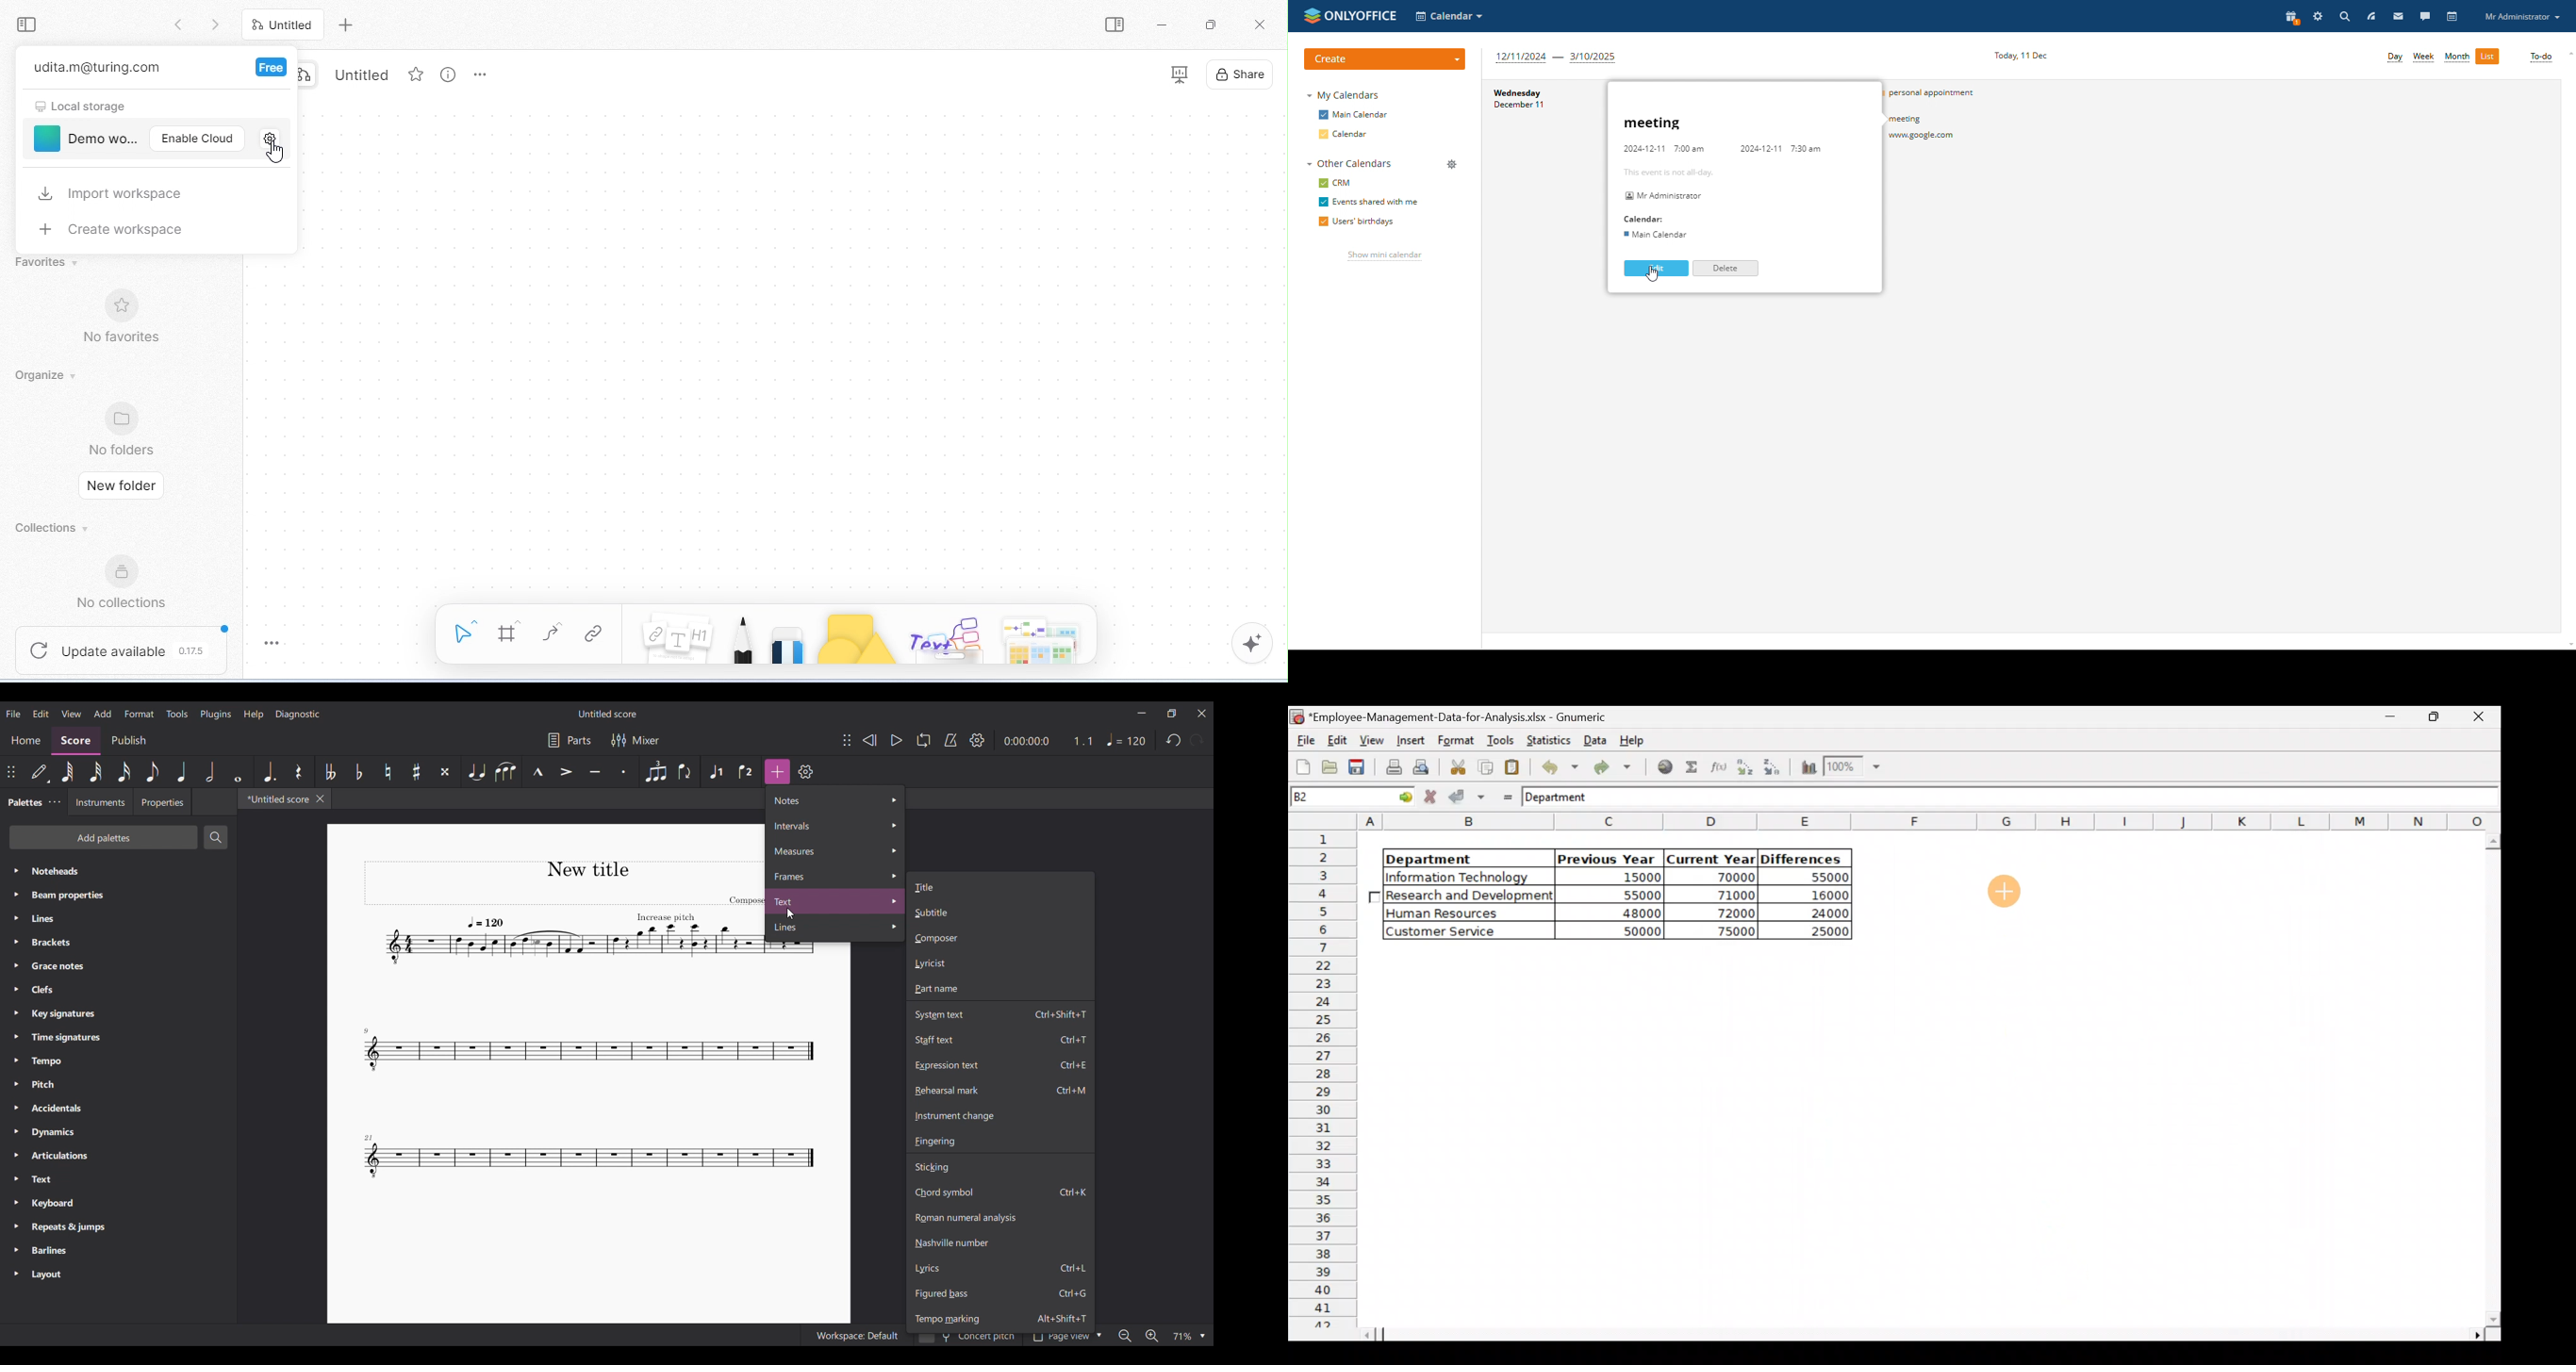 The image size is (2576, 1372). What do you see at coordinates (71, 713) in the screenshot?
I see `View menu` at bounding box center [71, 713].